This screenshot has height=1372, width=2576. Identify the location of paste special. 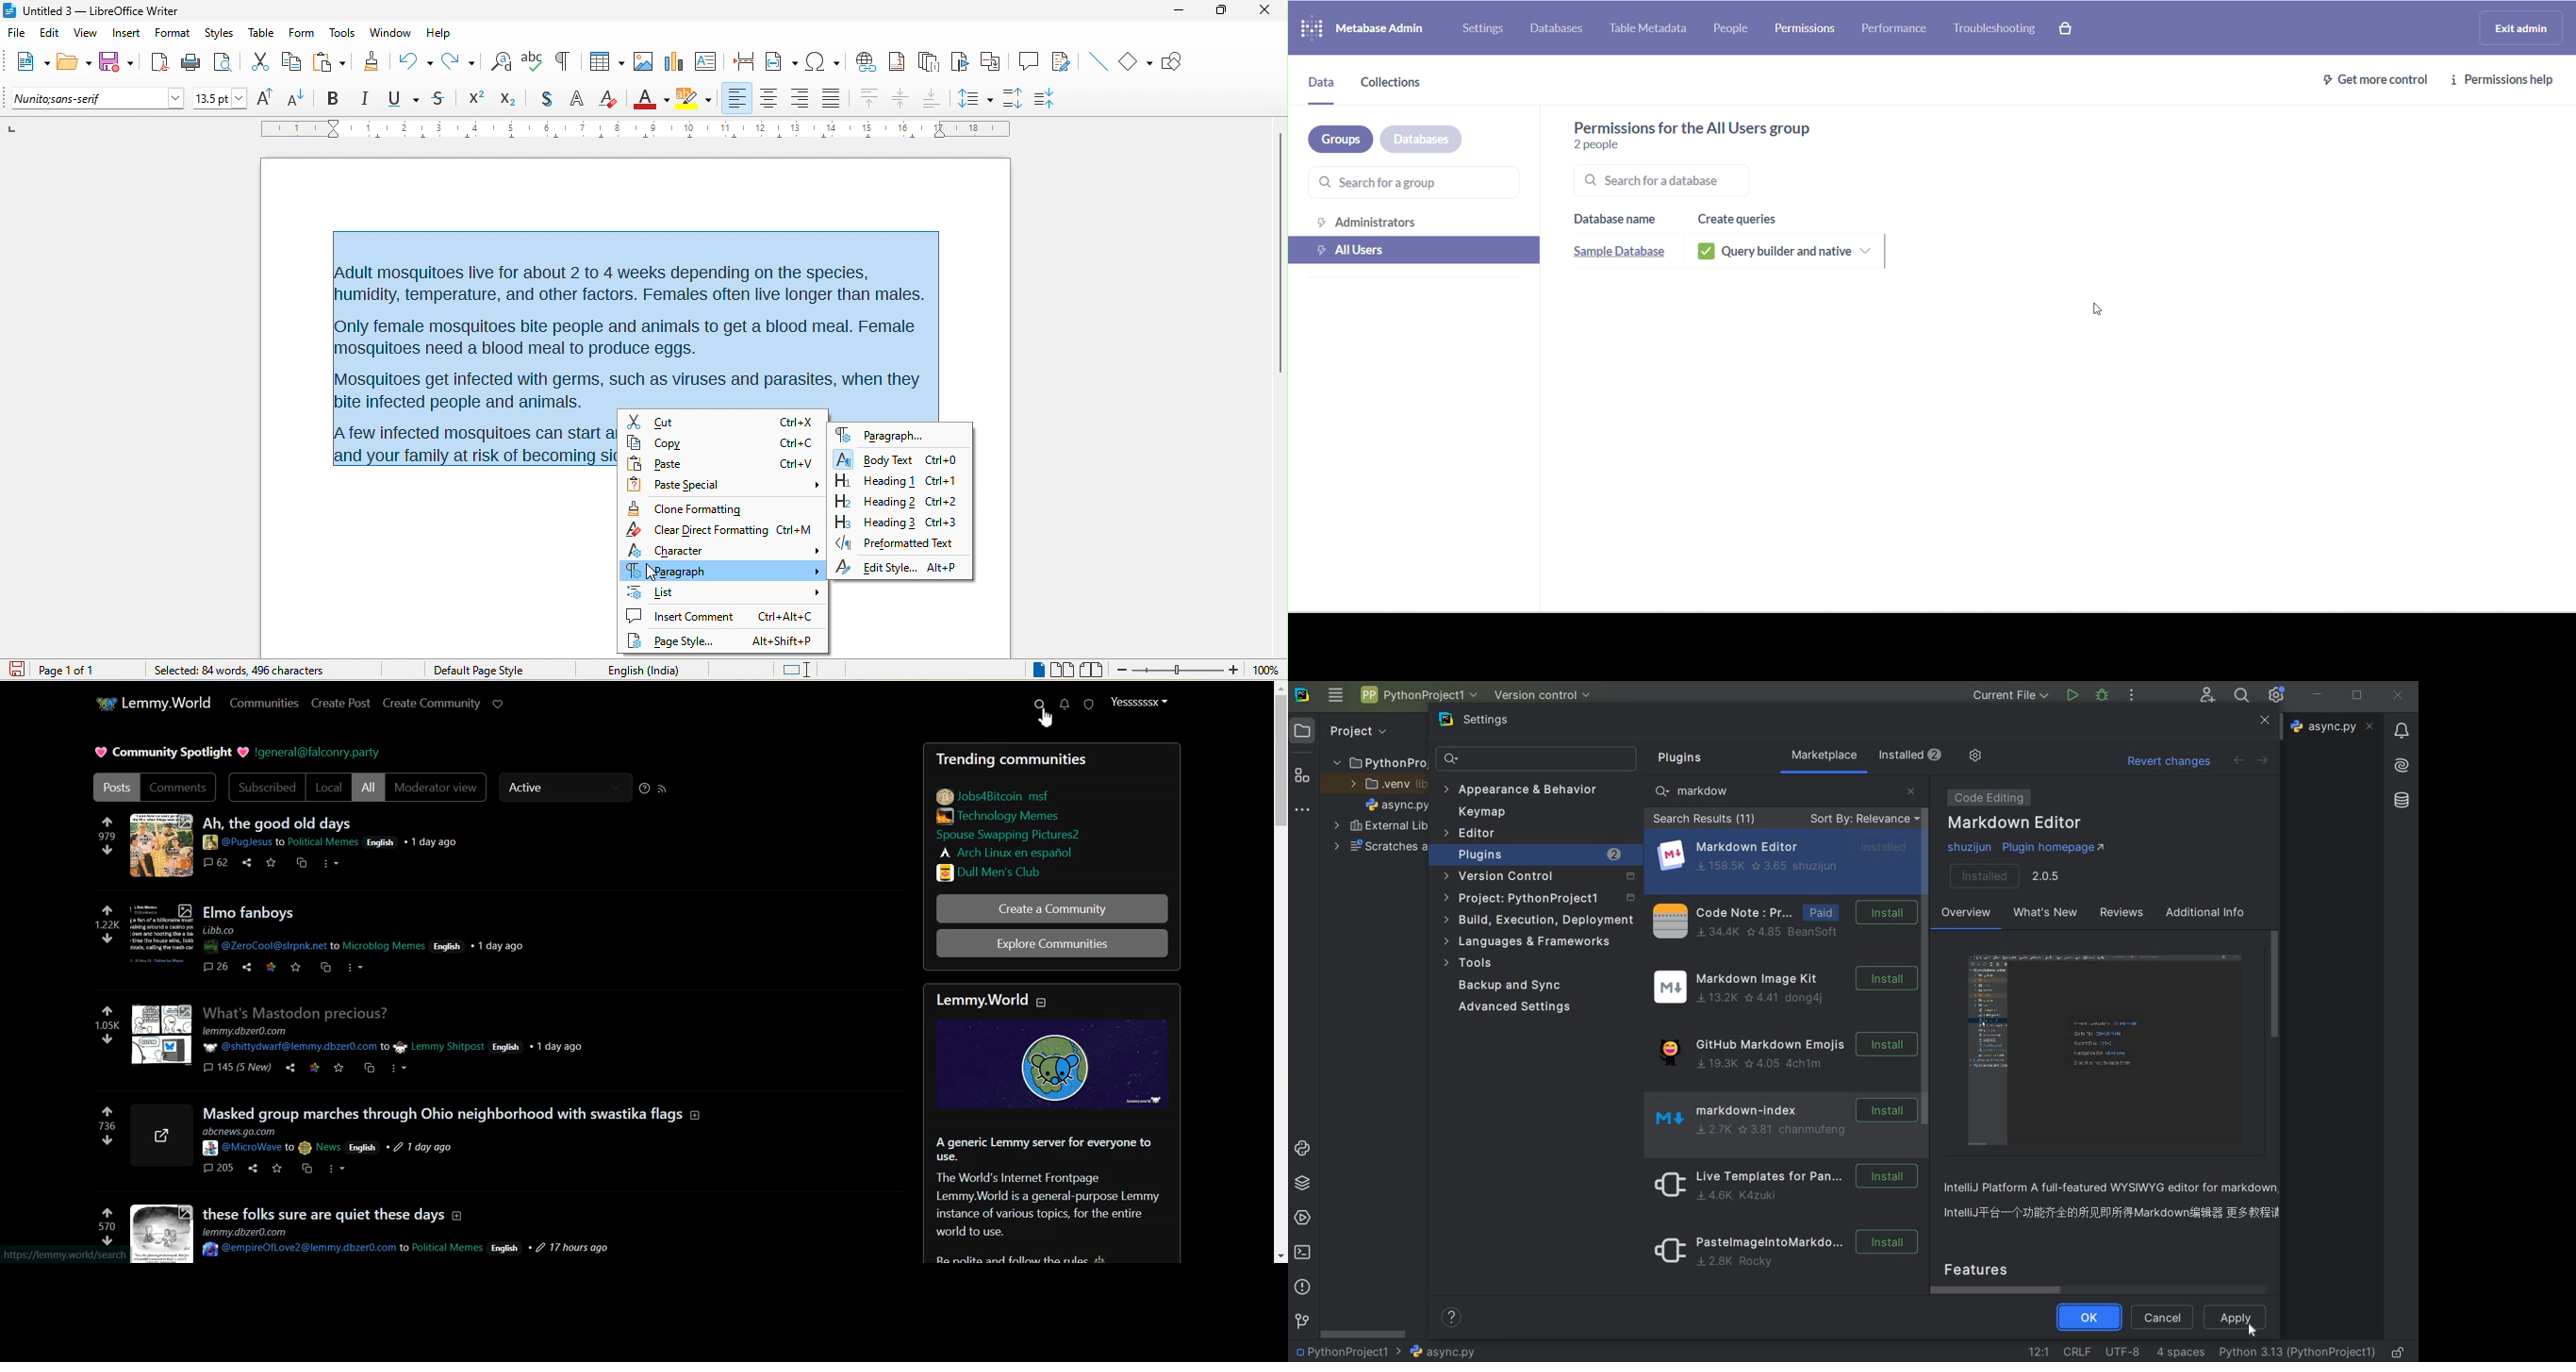
(727, 486).